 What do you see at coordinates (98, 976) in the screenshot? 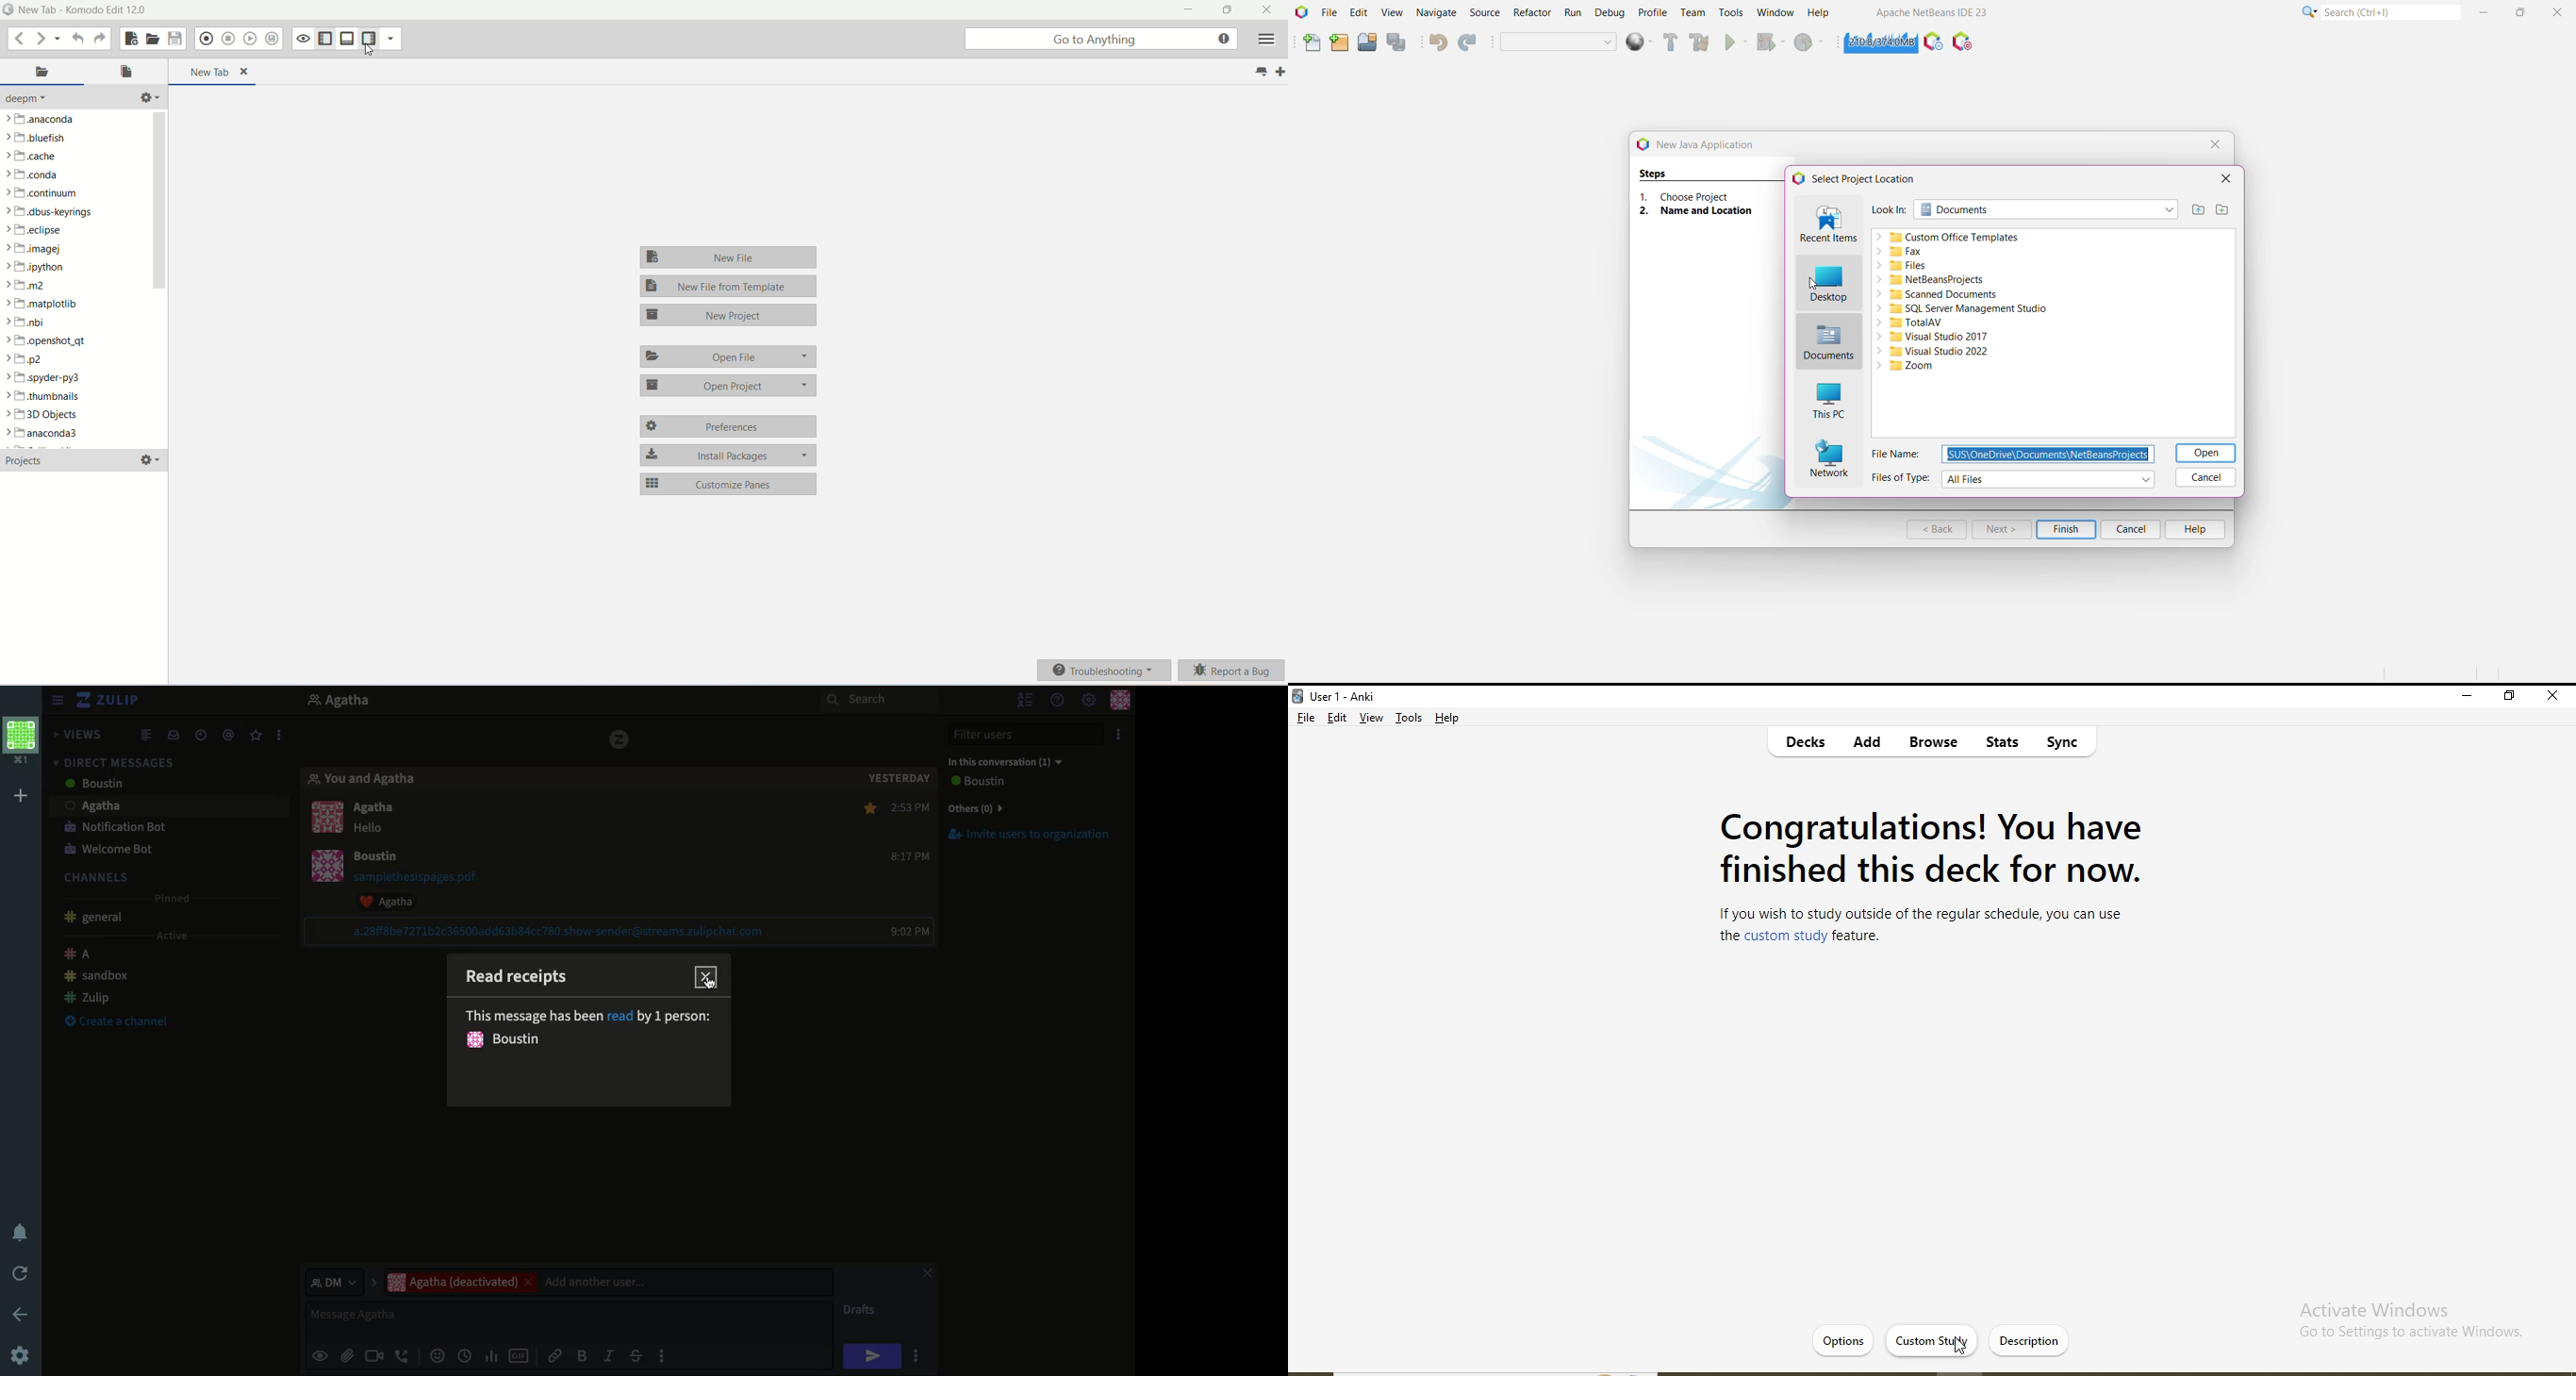
I see `Sandbox` at bounding box center [98, 976].